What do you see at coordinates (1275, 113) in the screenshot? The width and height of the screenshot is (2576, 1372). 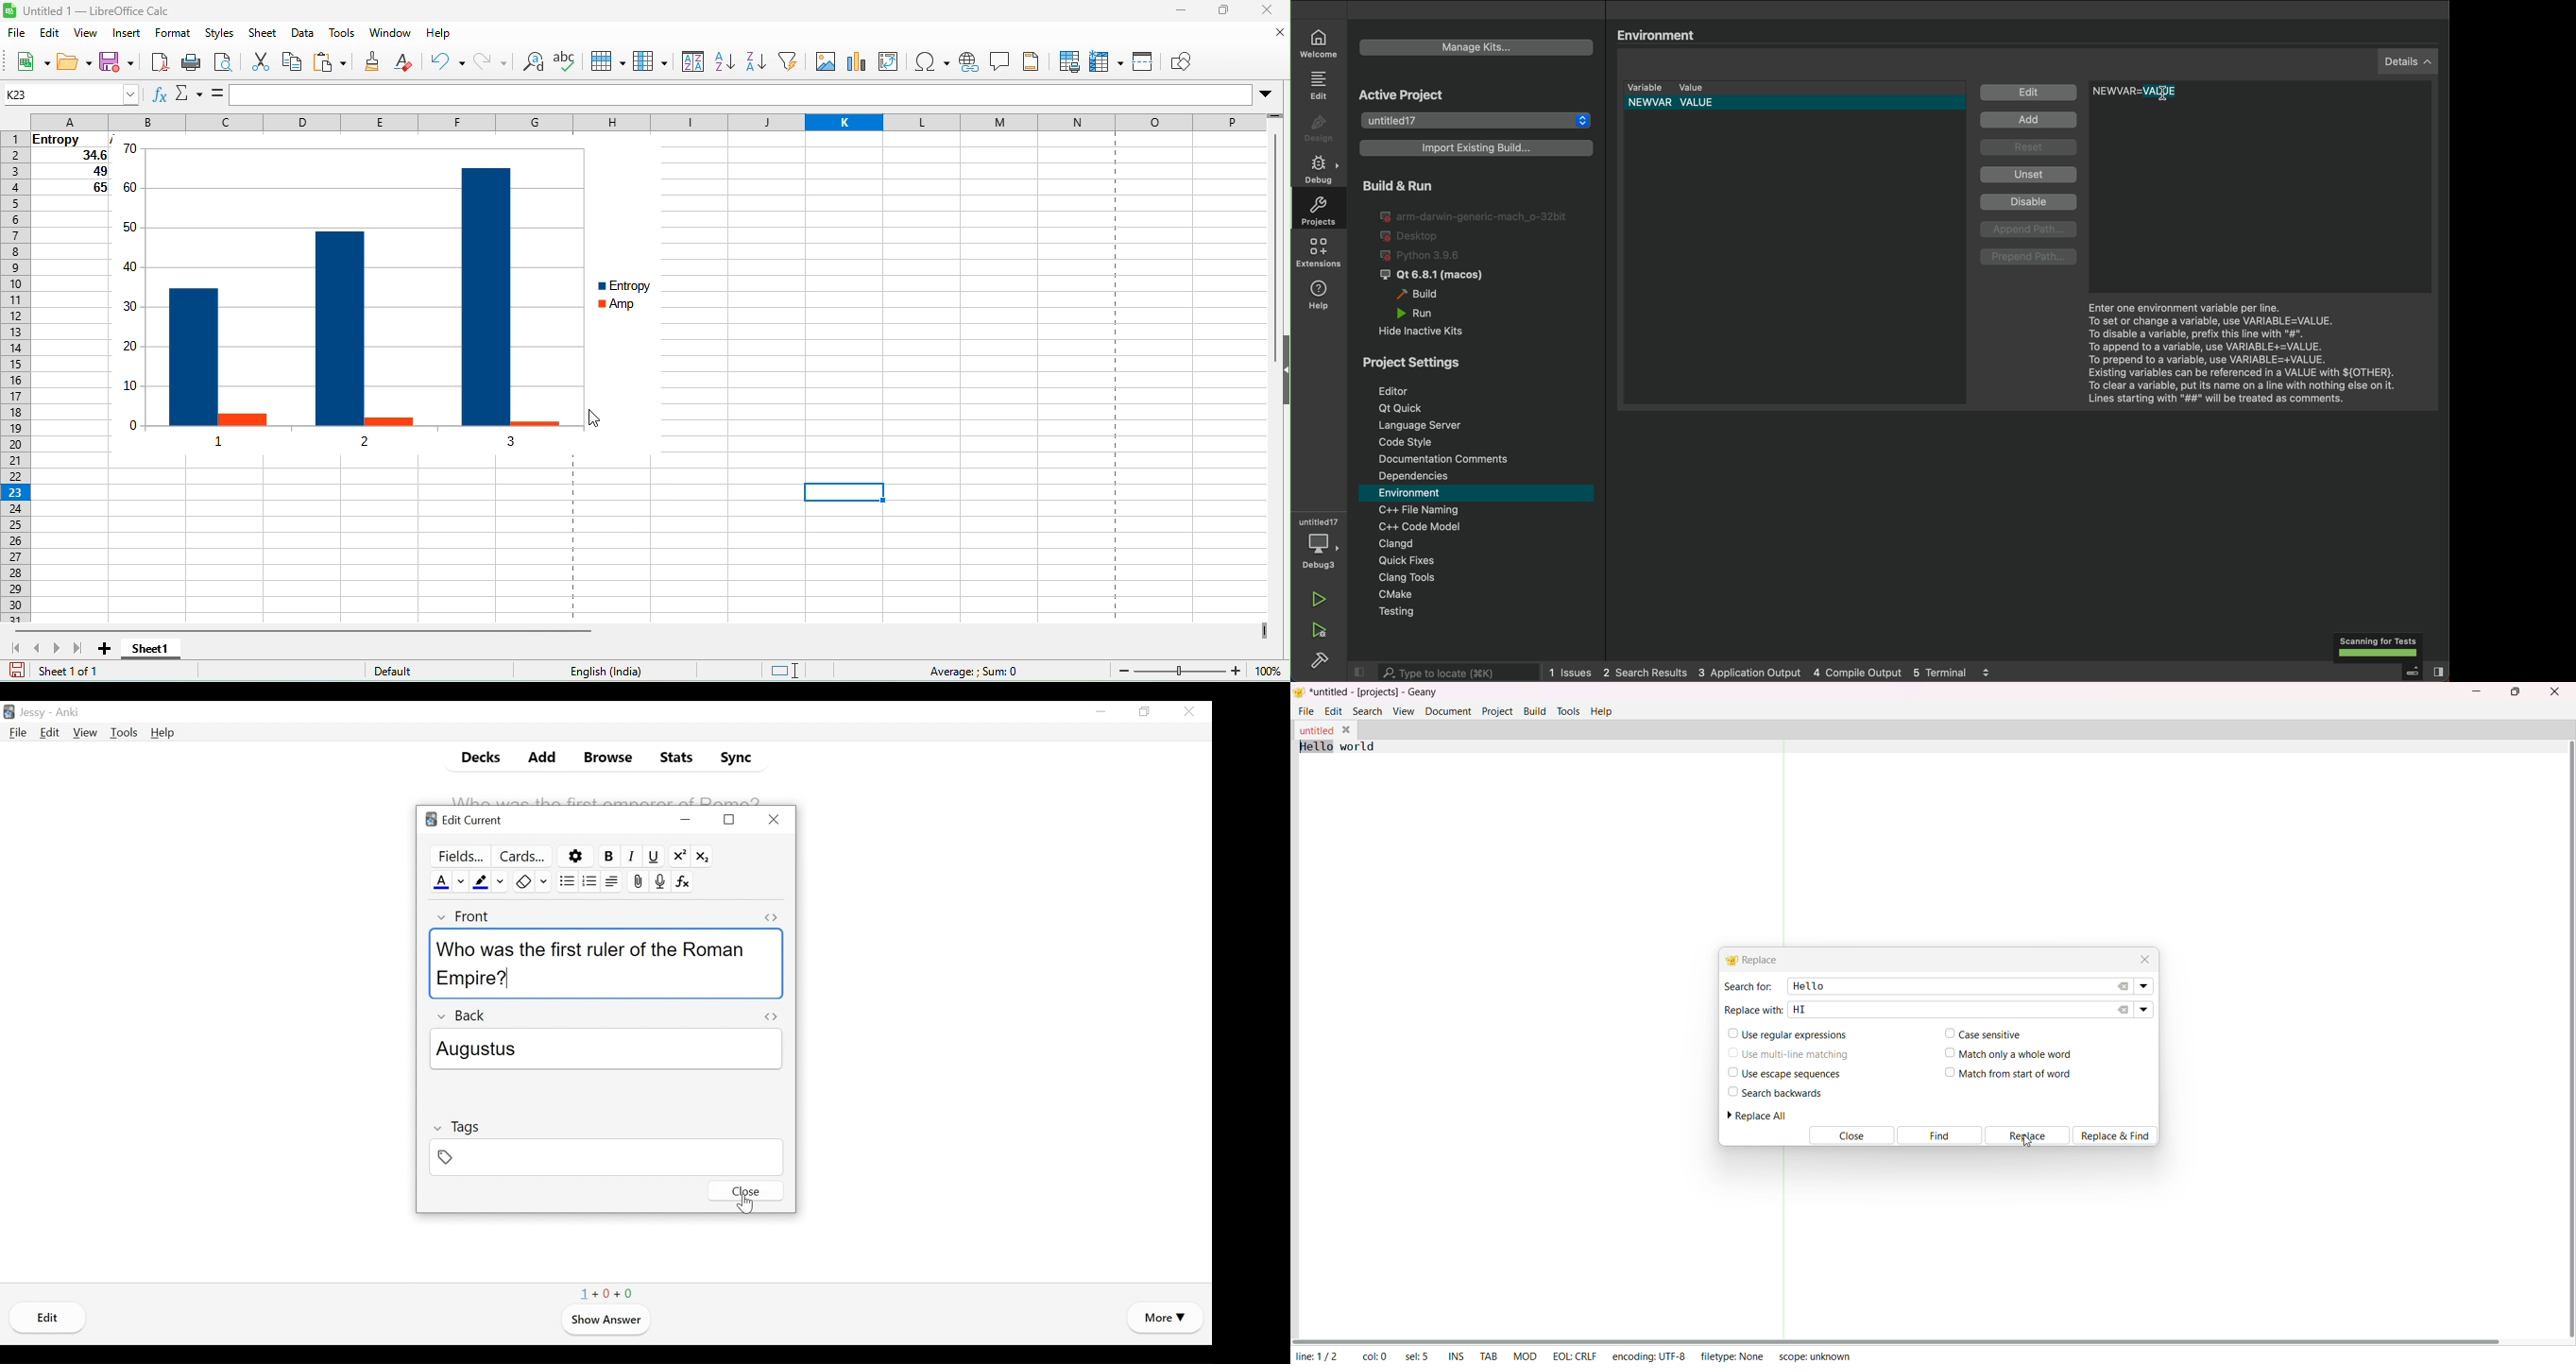 I see `drag to view rows` at bounding box center [1275, 113].